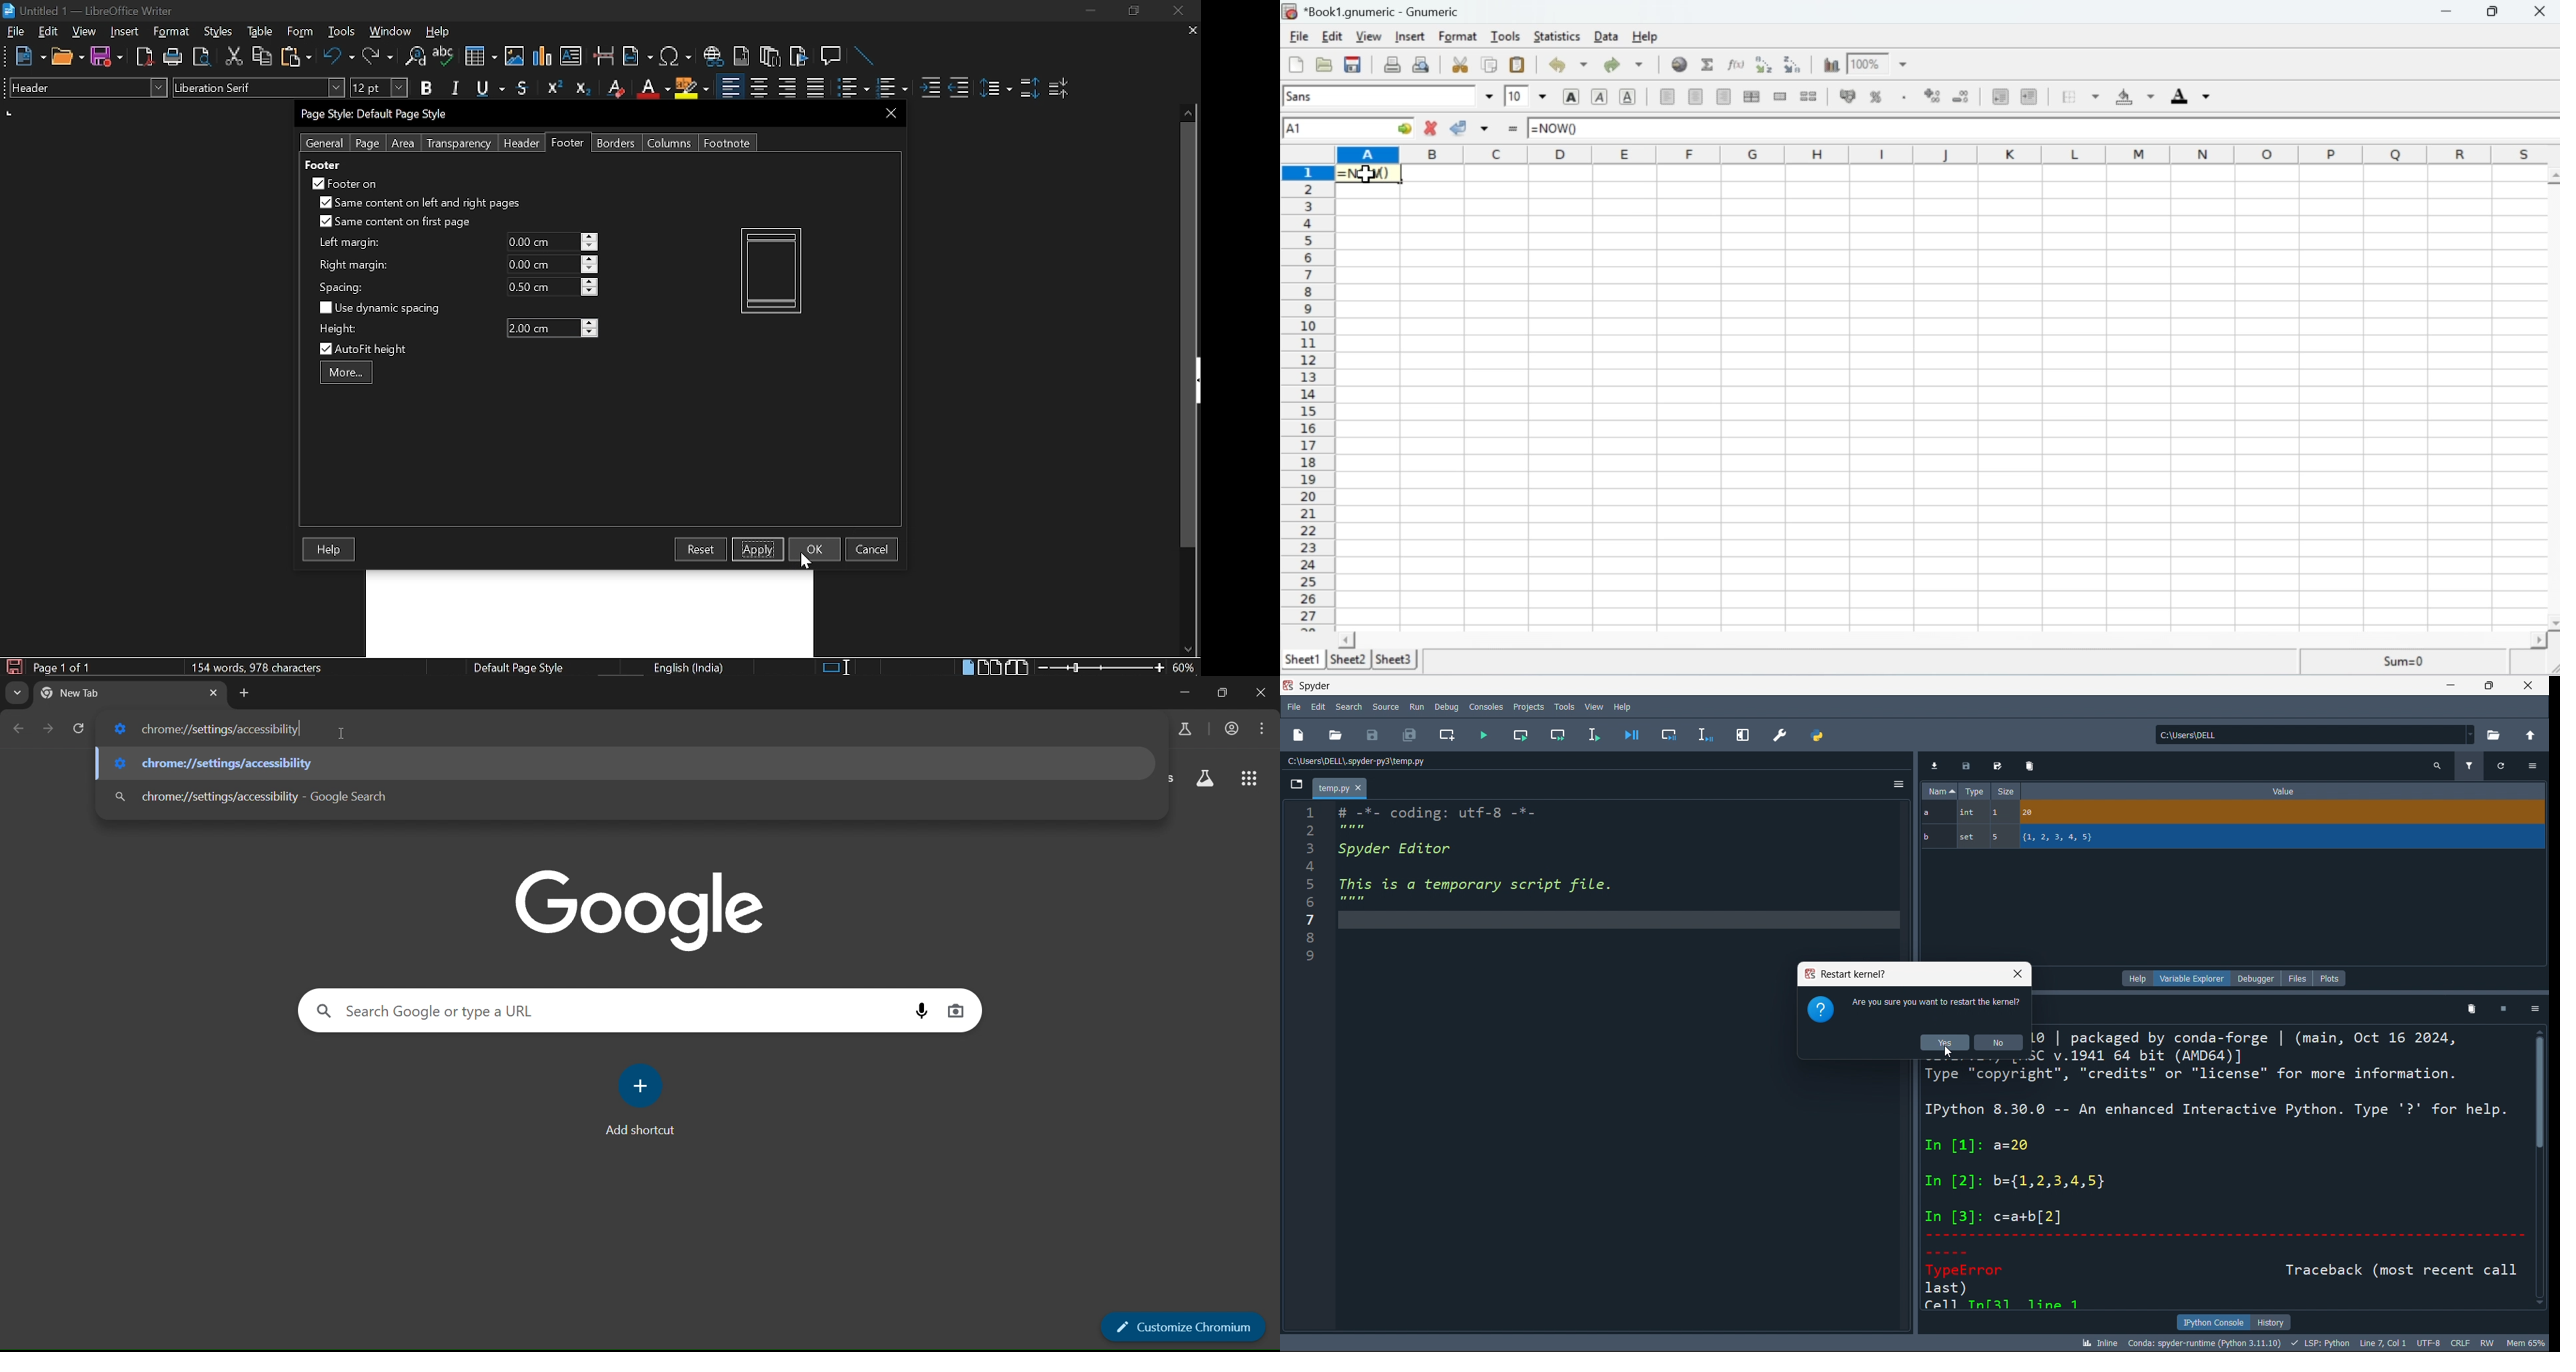  I want to click on CONDA: SPYDER-RUNTIME (PYTHON 3.11.10), so click(2205, 1342).